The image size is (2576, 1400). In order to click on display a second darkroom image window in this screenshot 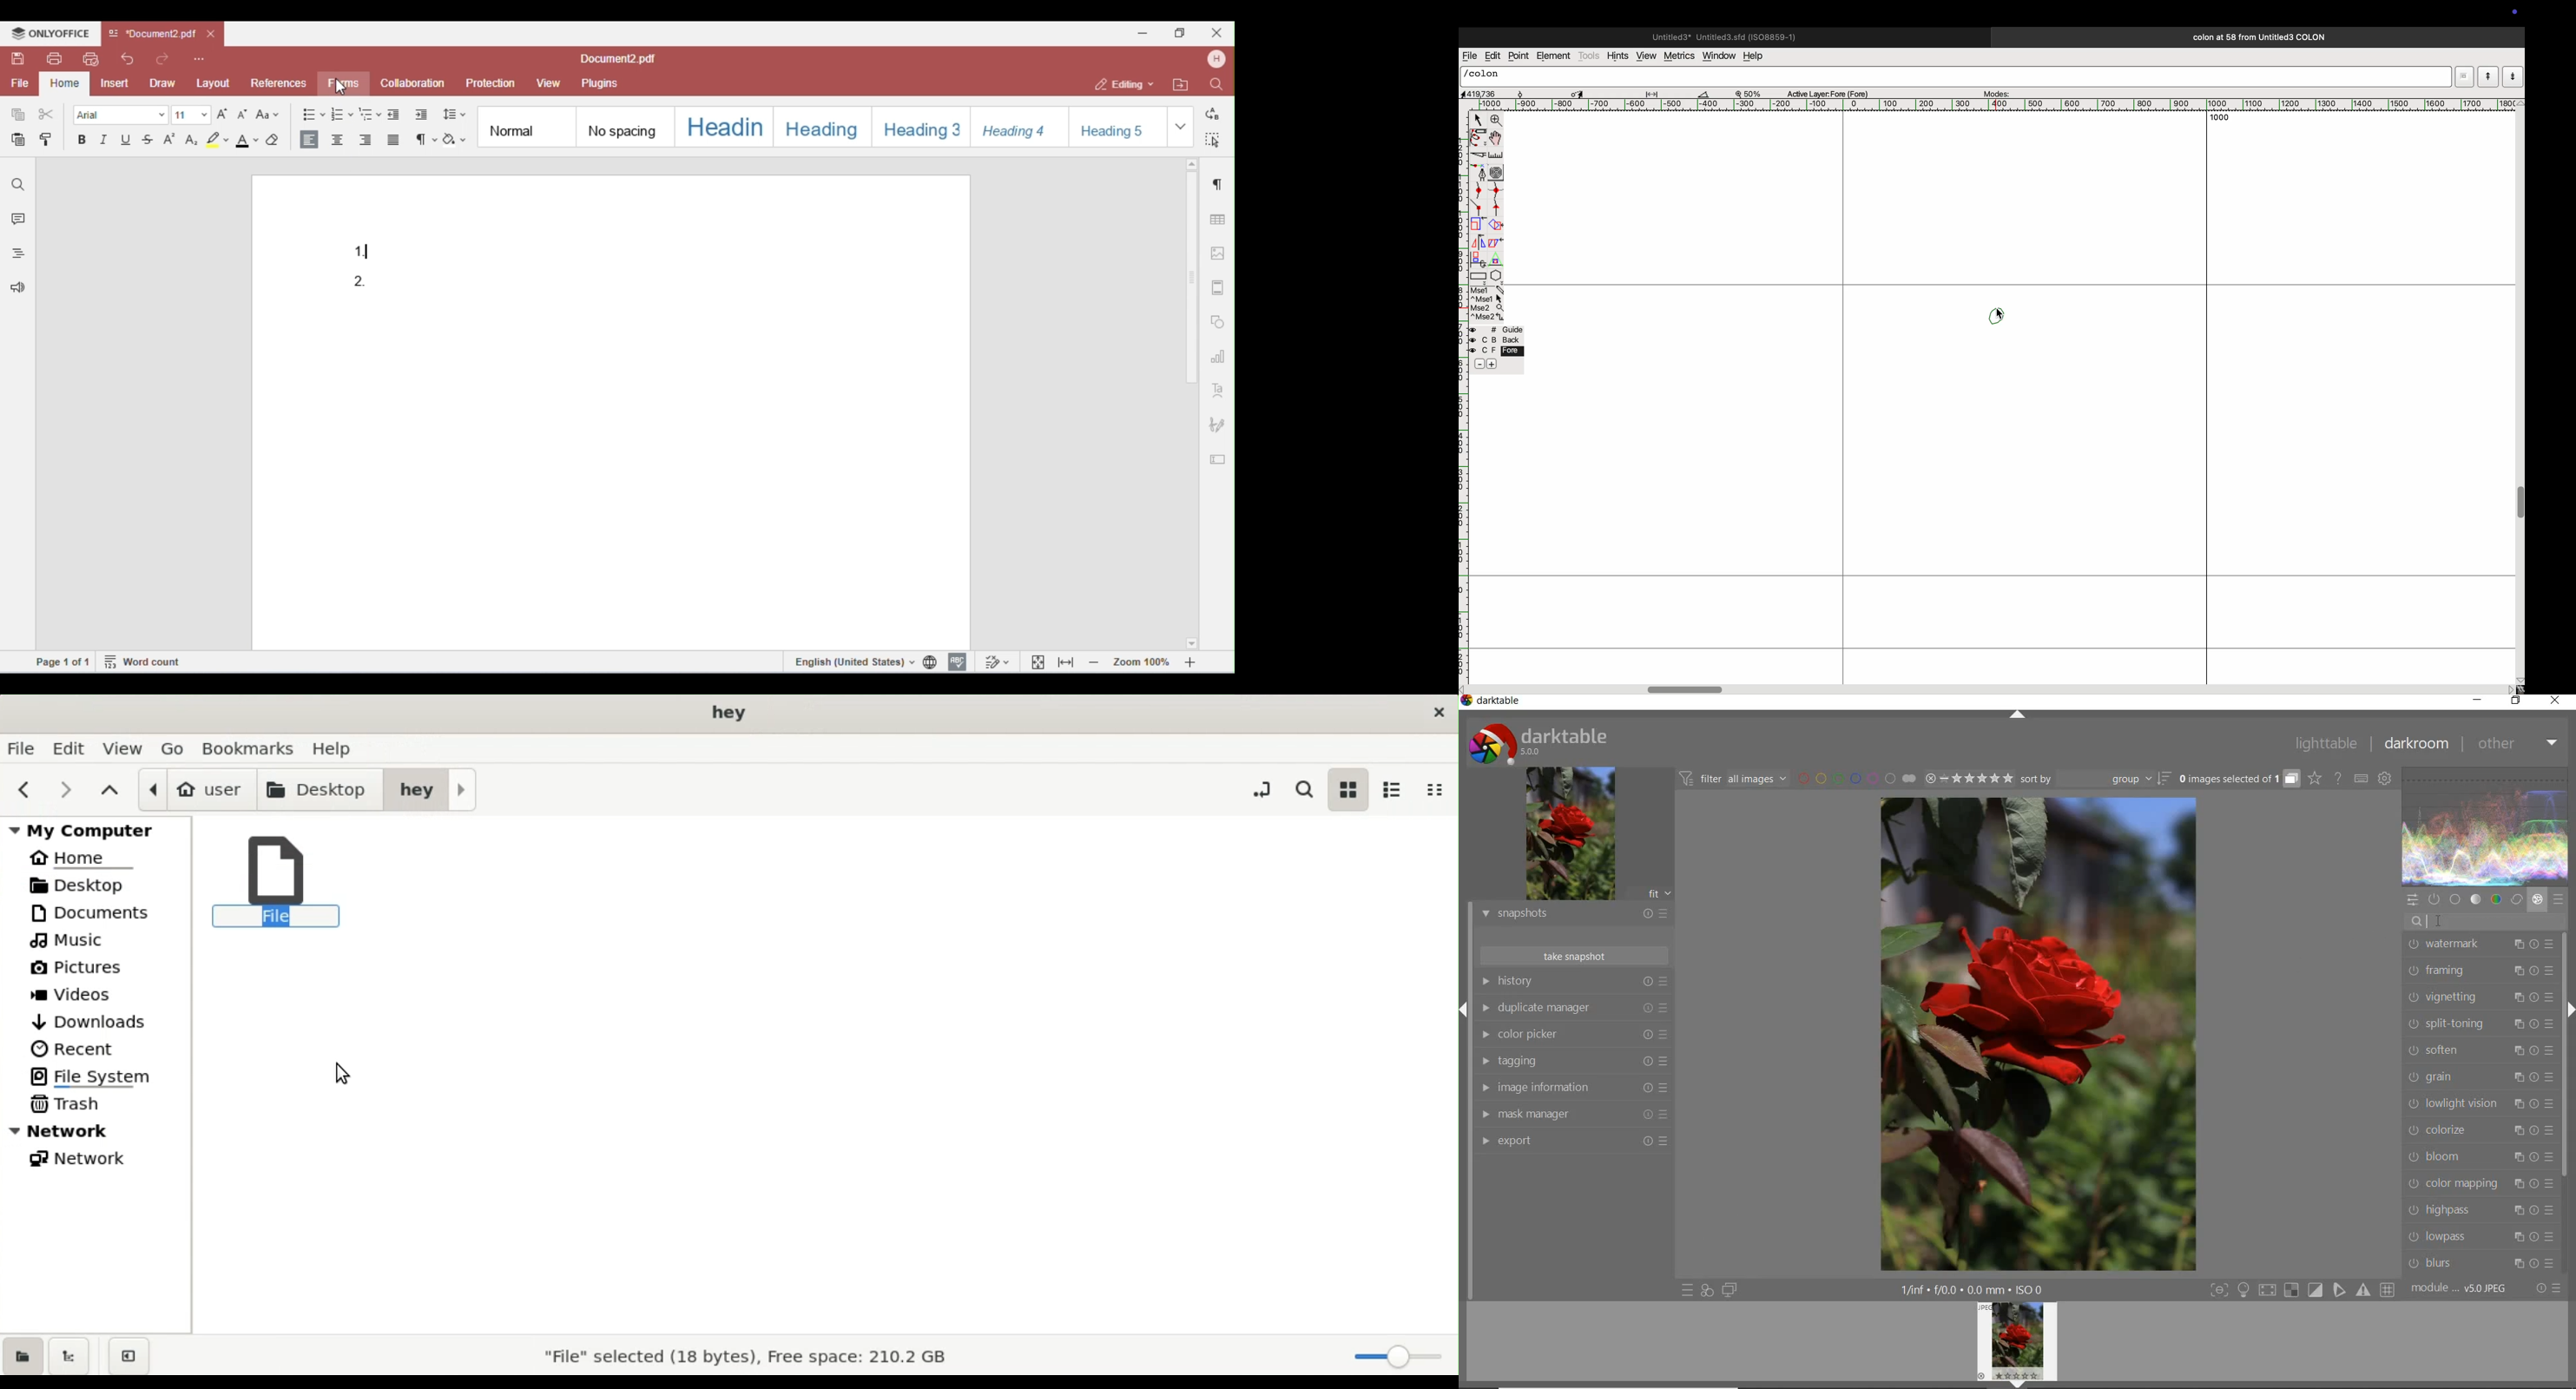, I will do `click(1729, 1291)`.